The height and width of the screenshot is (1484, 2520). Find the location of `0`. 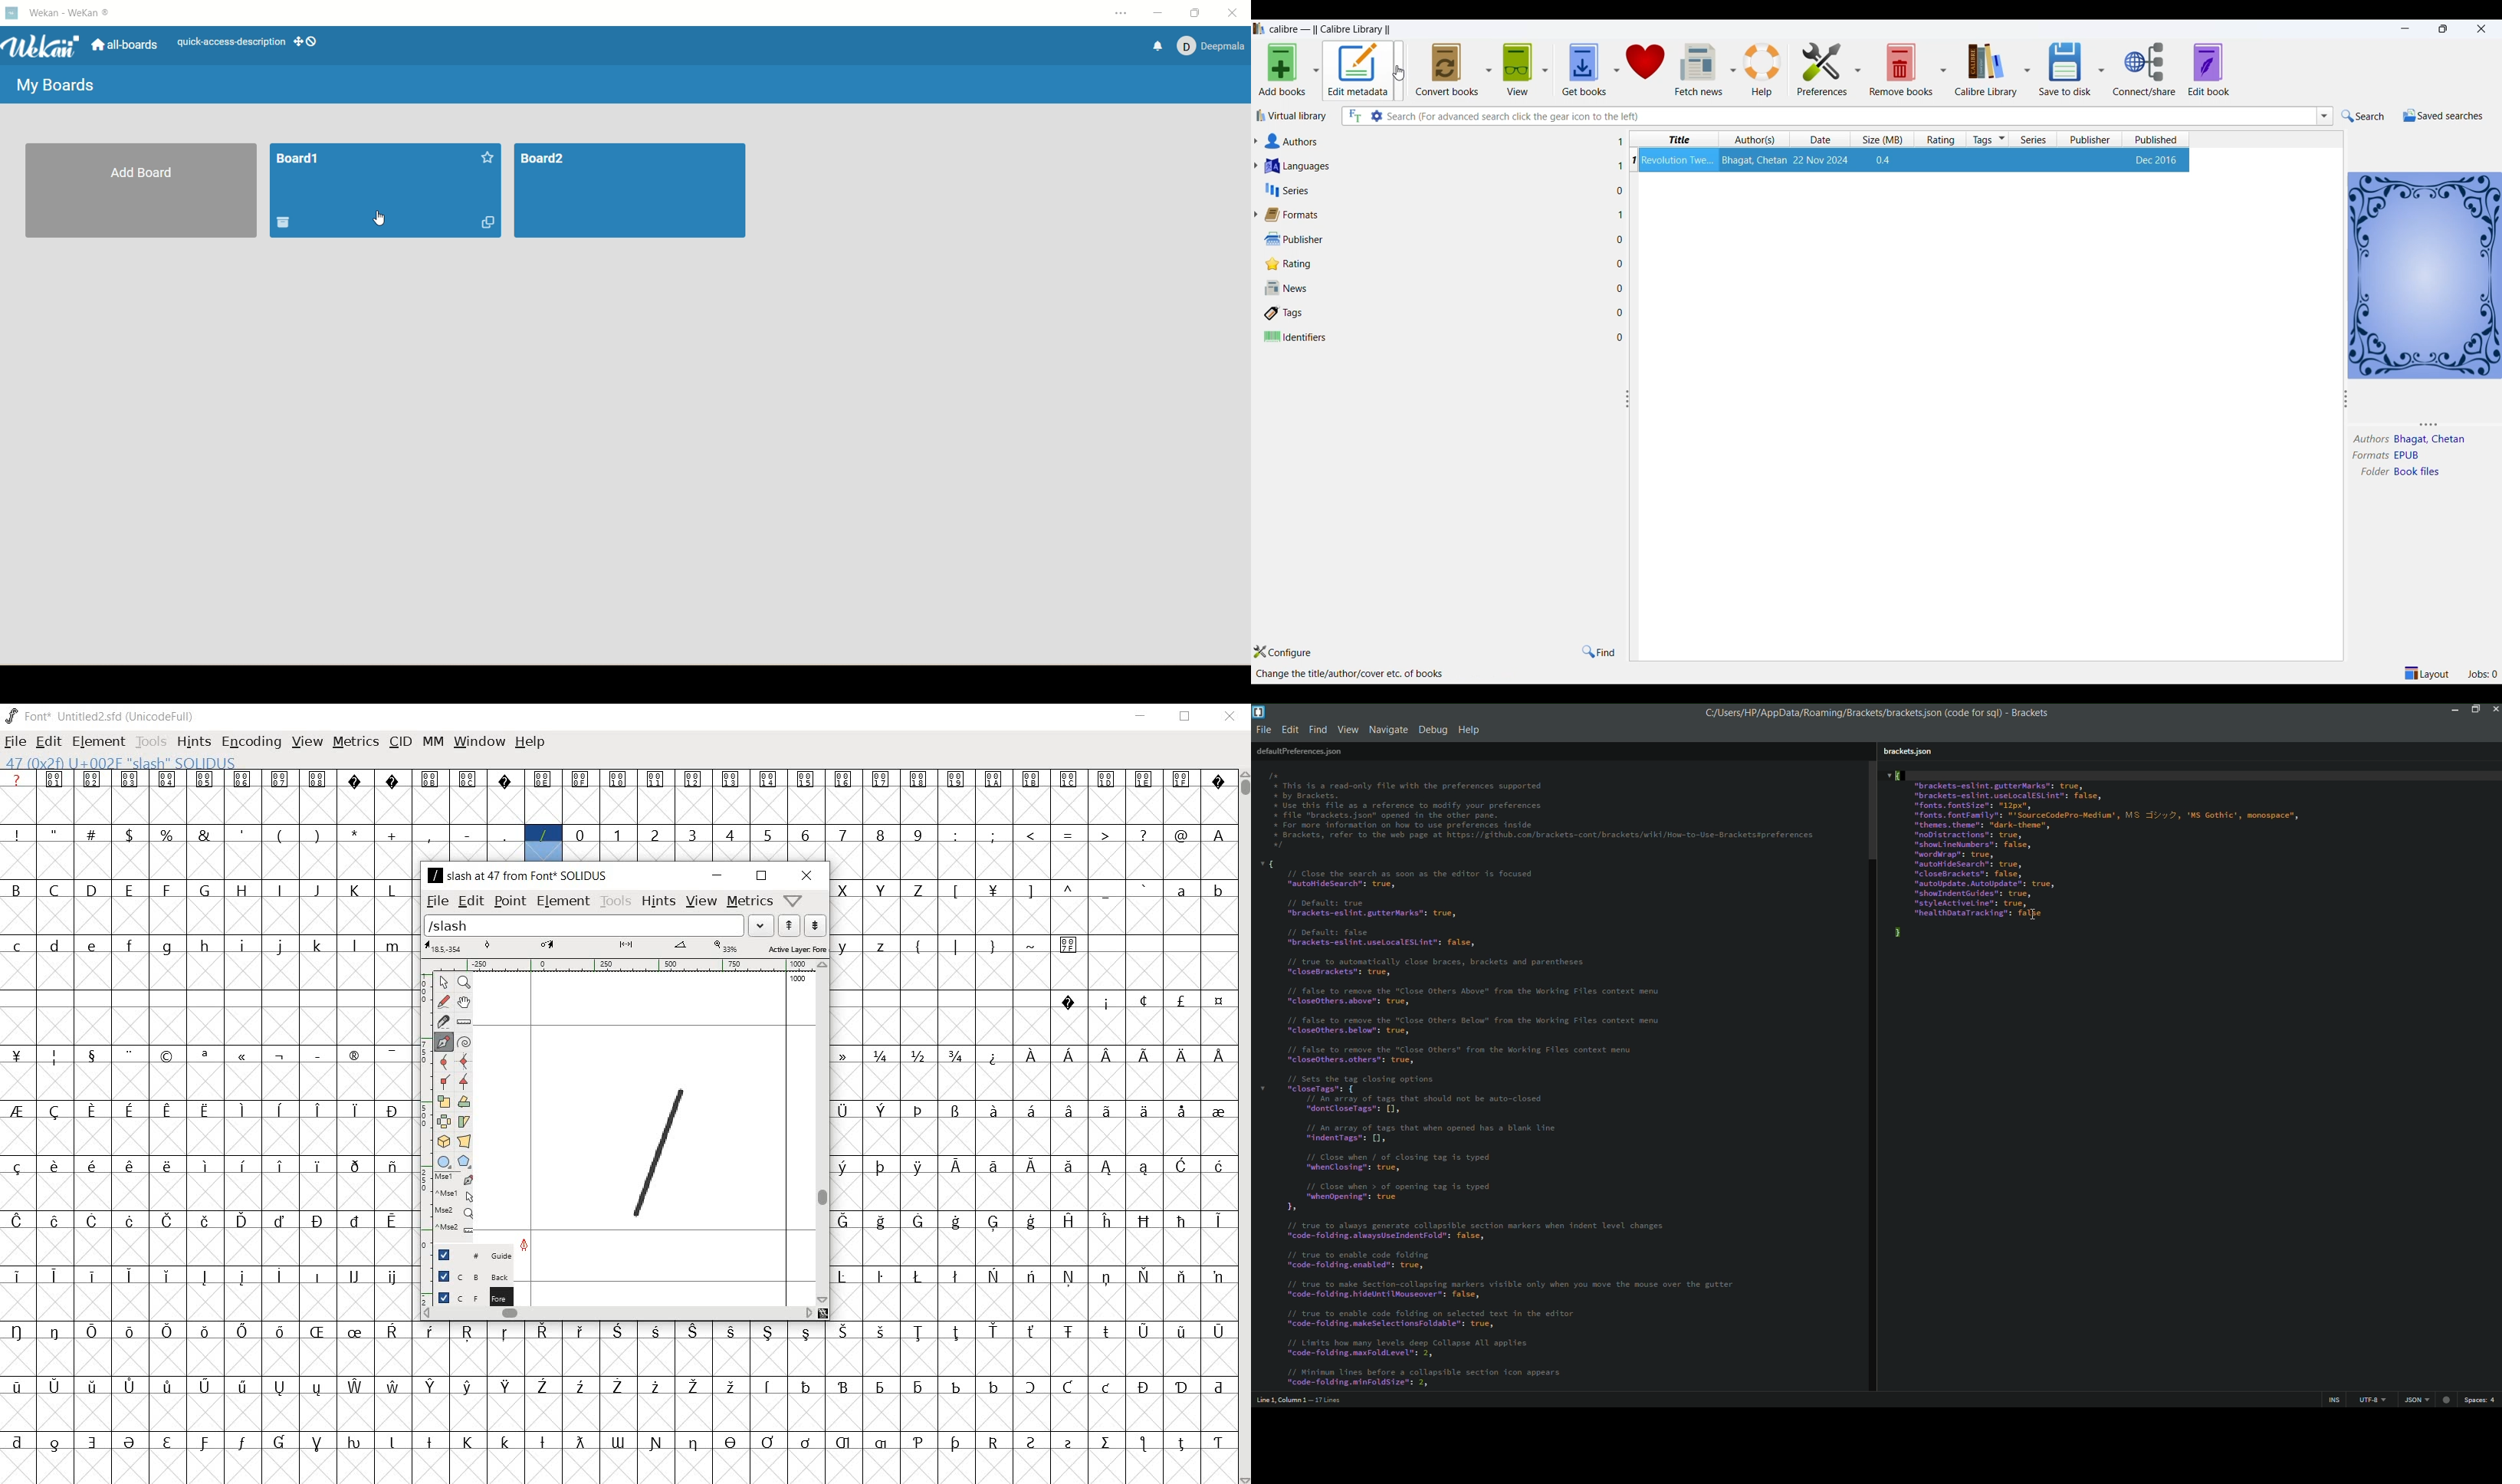

0 is located at coordinates (1621, 336).